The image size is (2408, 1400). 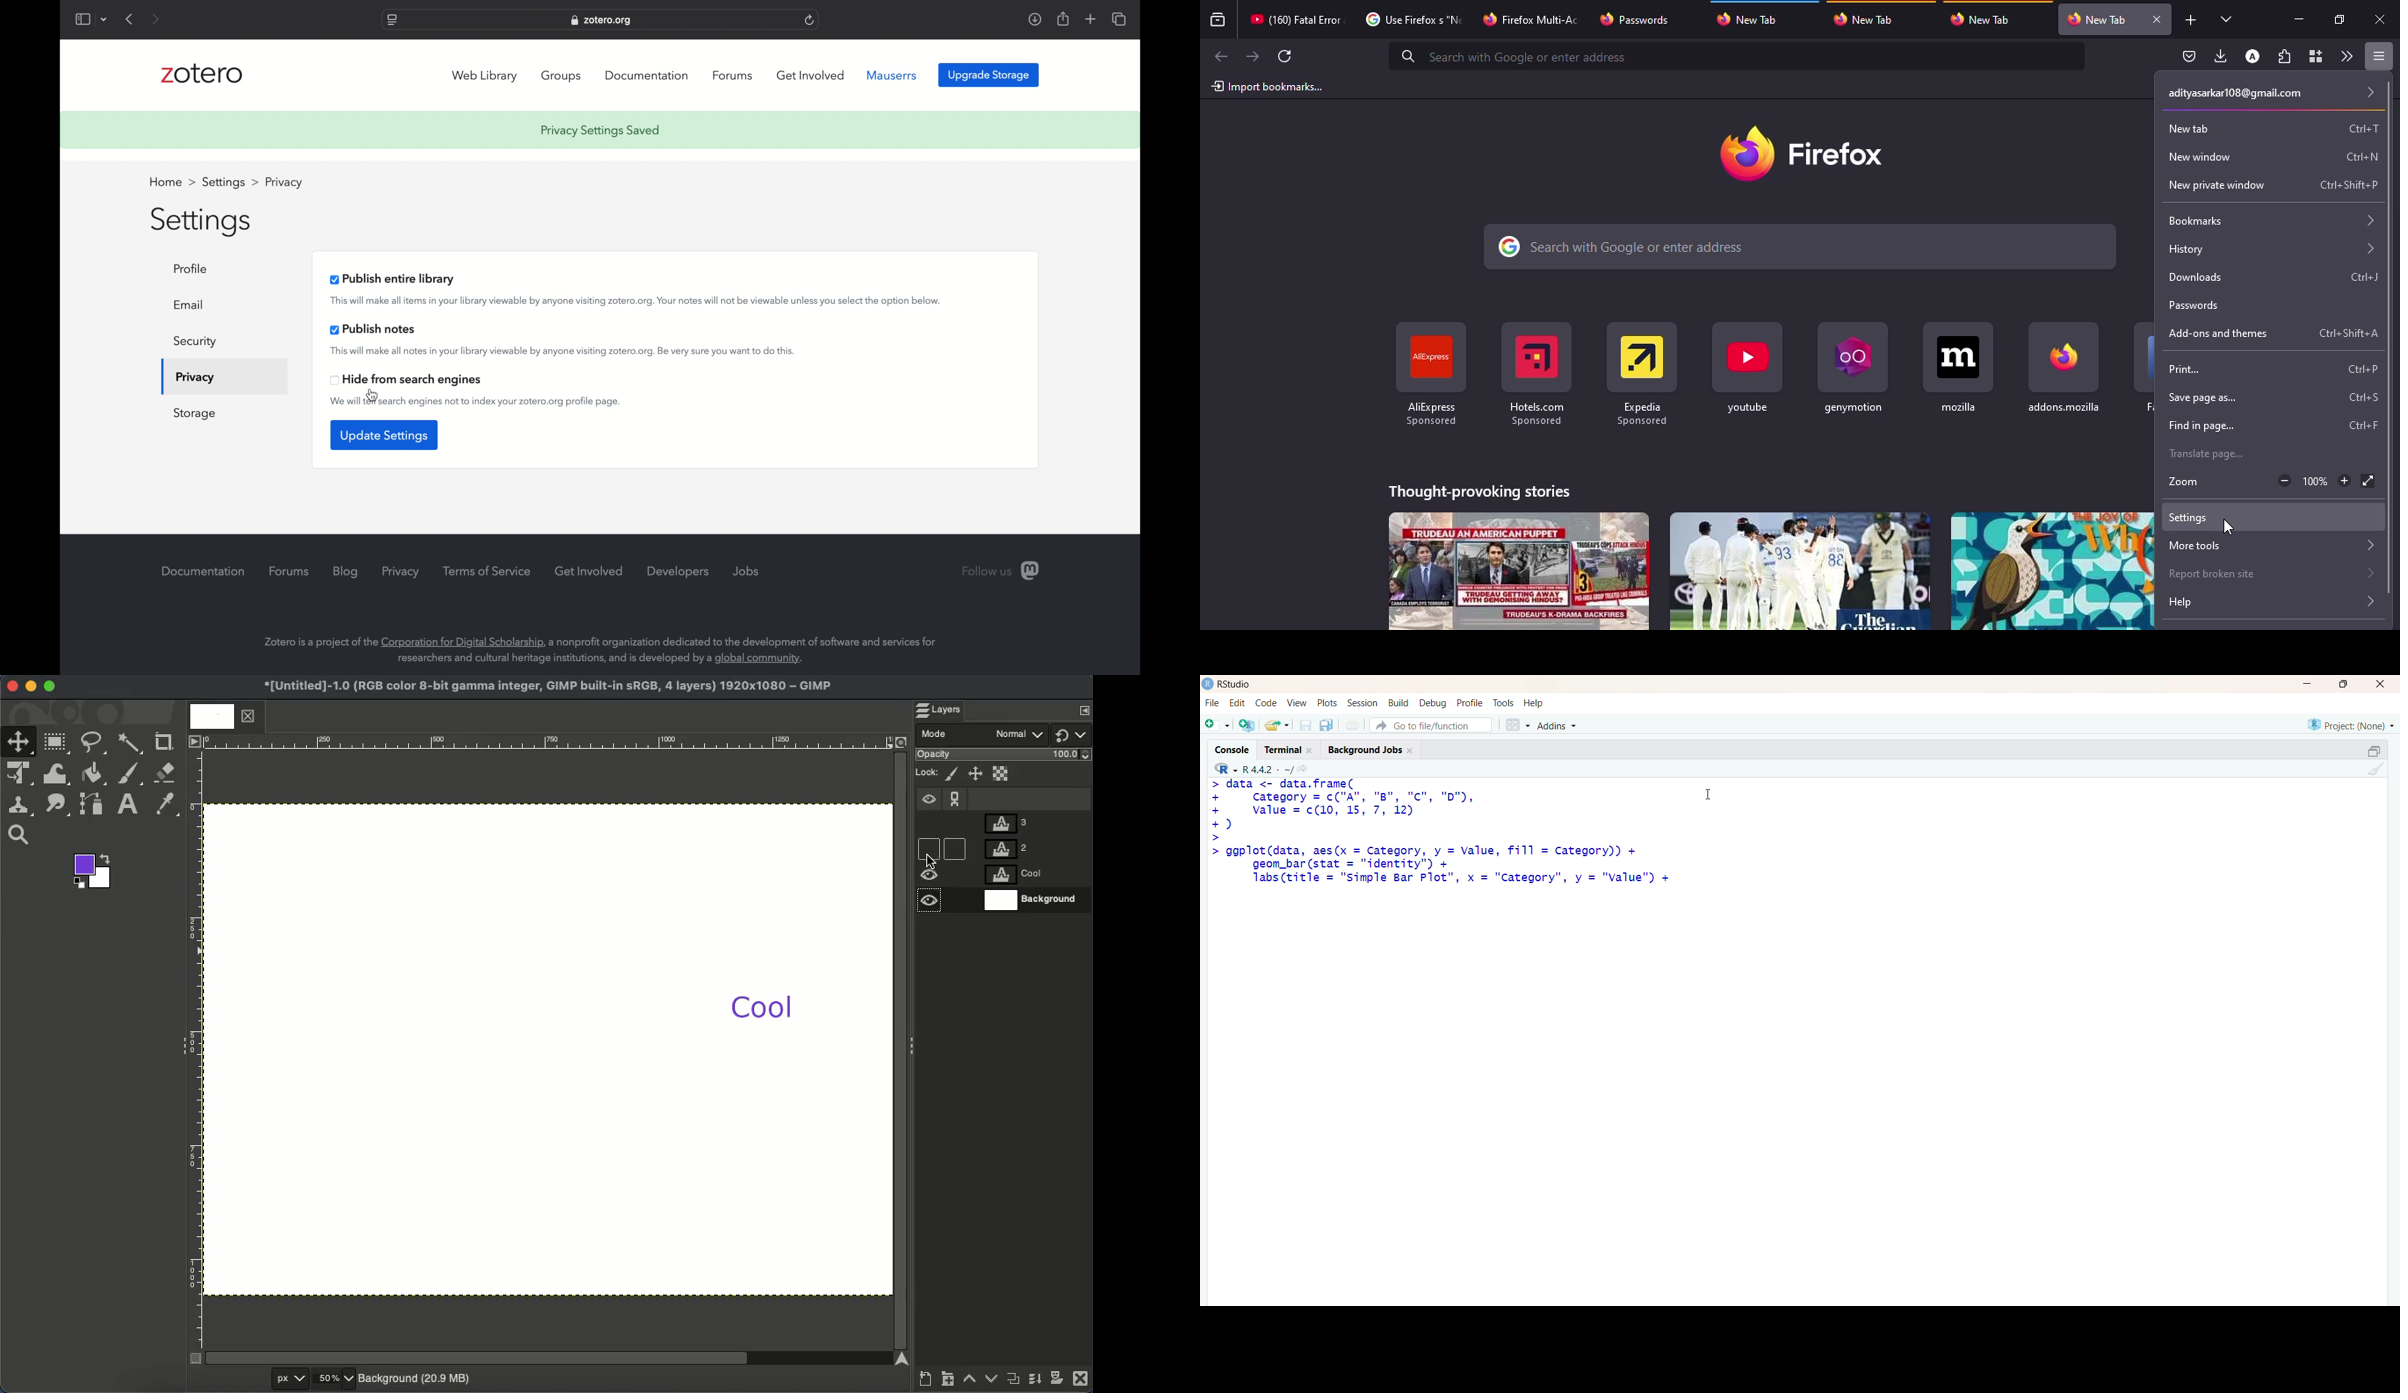 What do you see at coordinates (1269, 86) in the screenshot?
I see `import bookmarks` at bounding box center [1269, 86].